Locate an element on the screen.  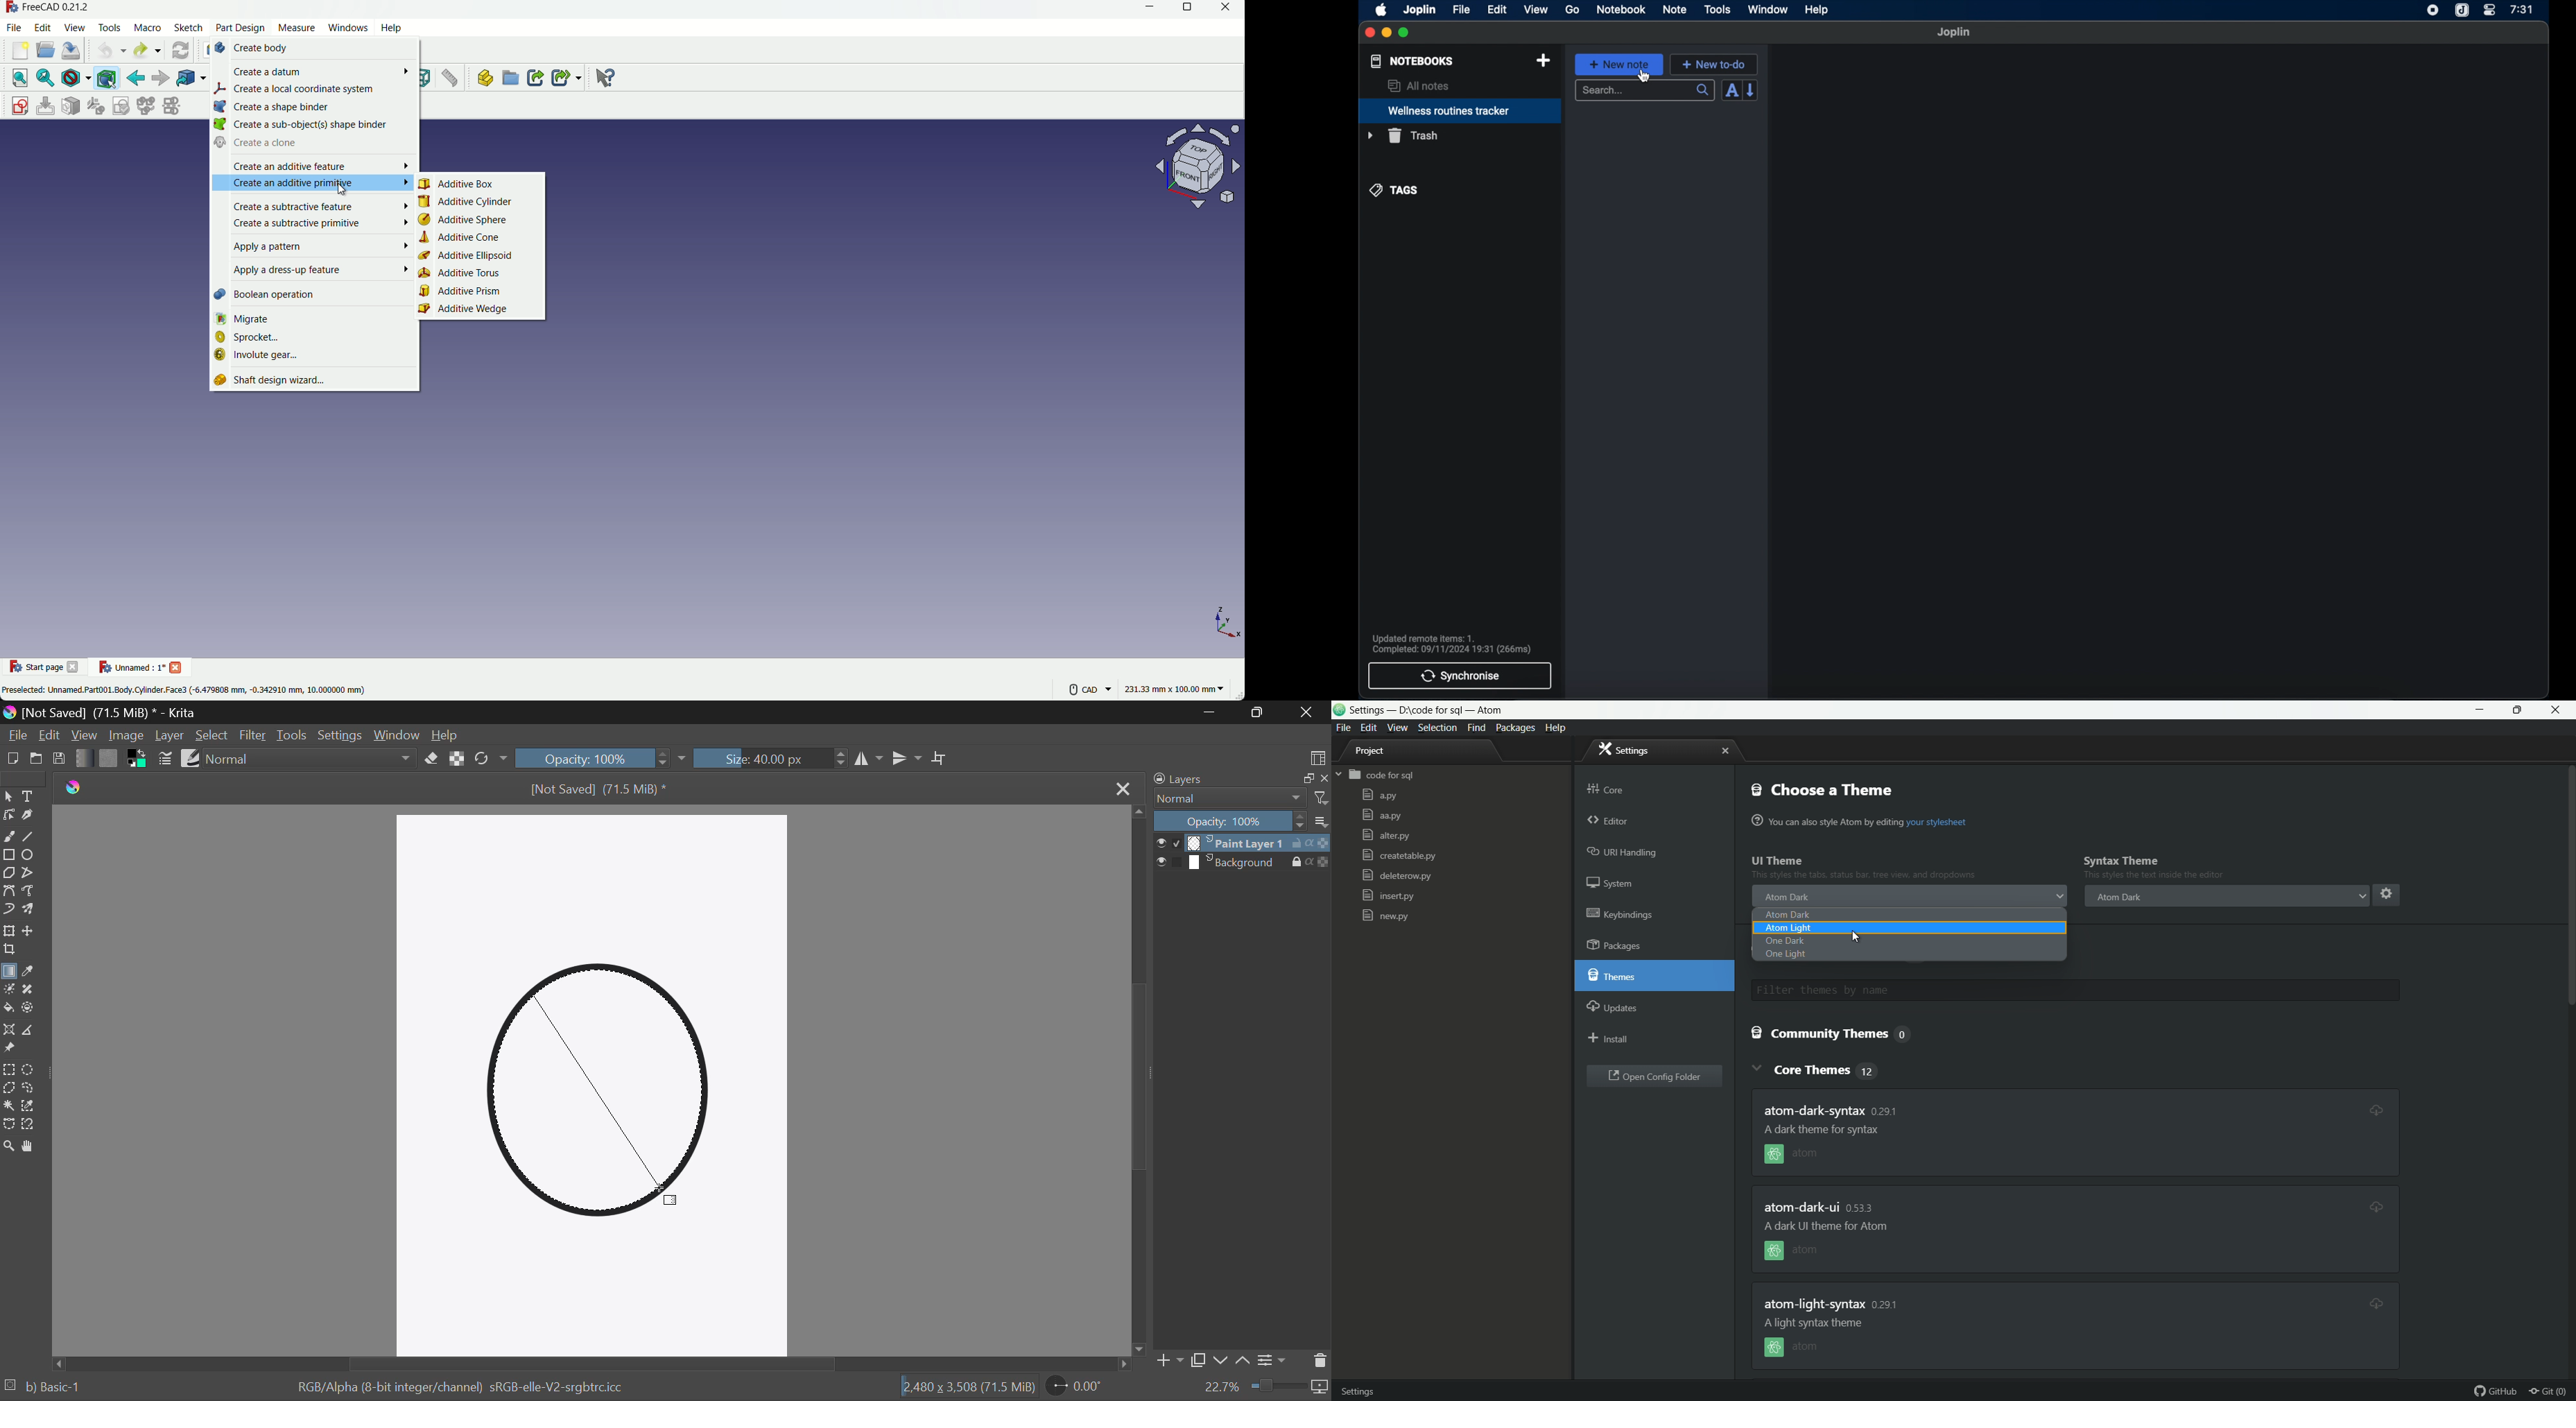
download is located at coordinates (2374, 1302).